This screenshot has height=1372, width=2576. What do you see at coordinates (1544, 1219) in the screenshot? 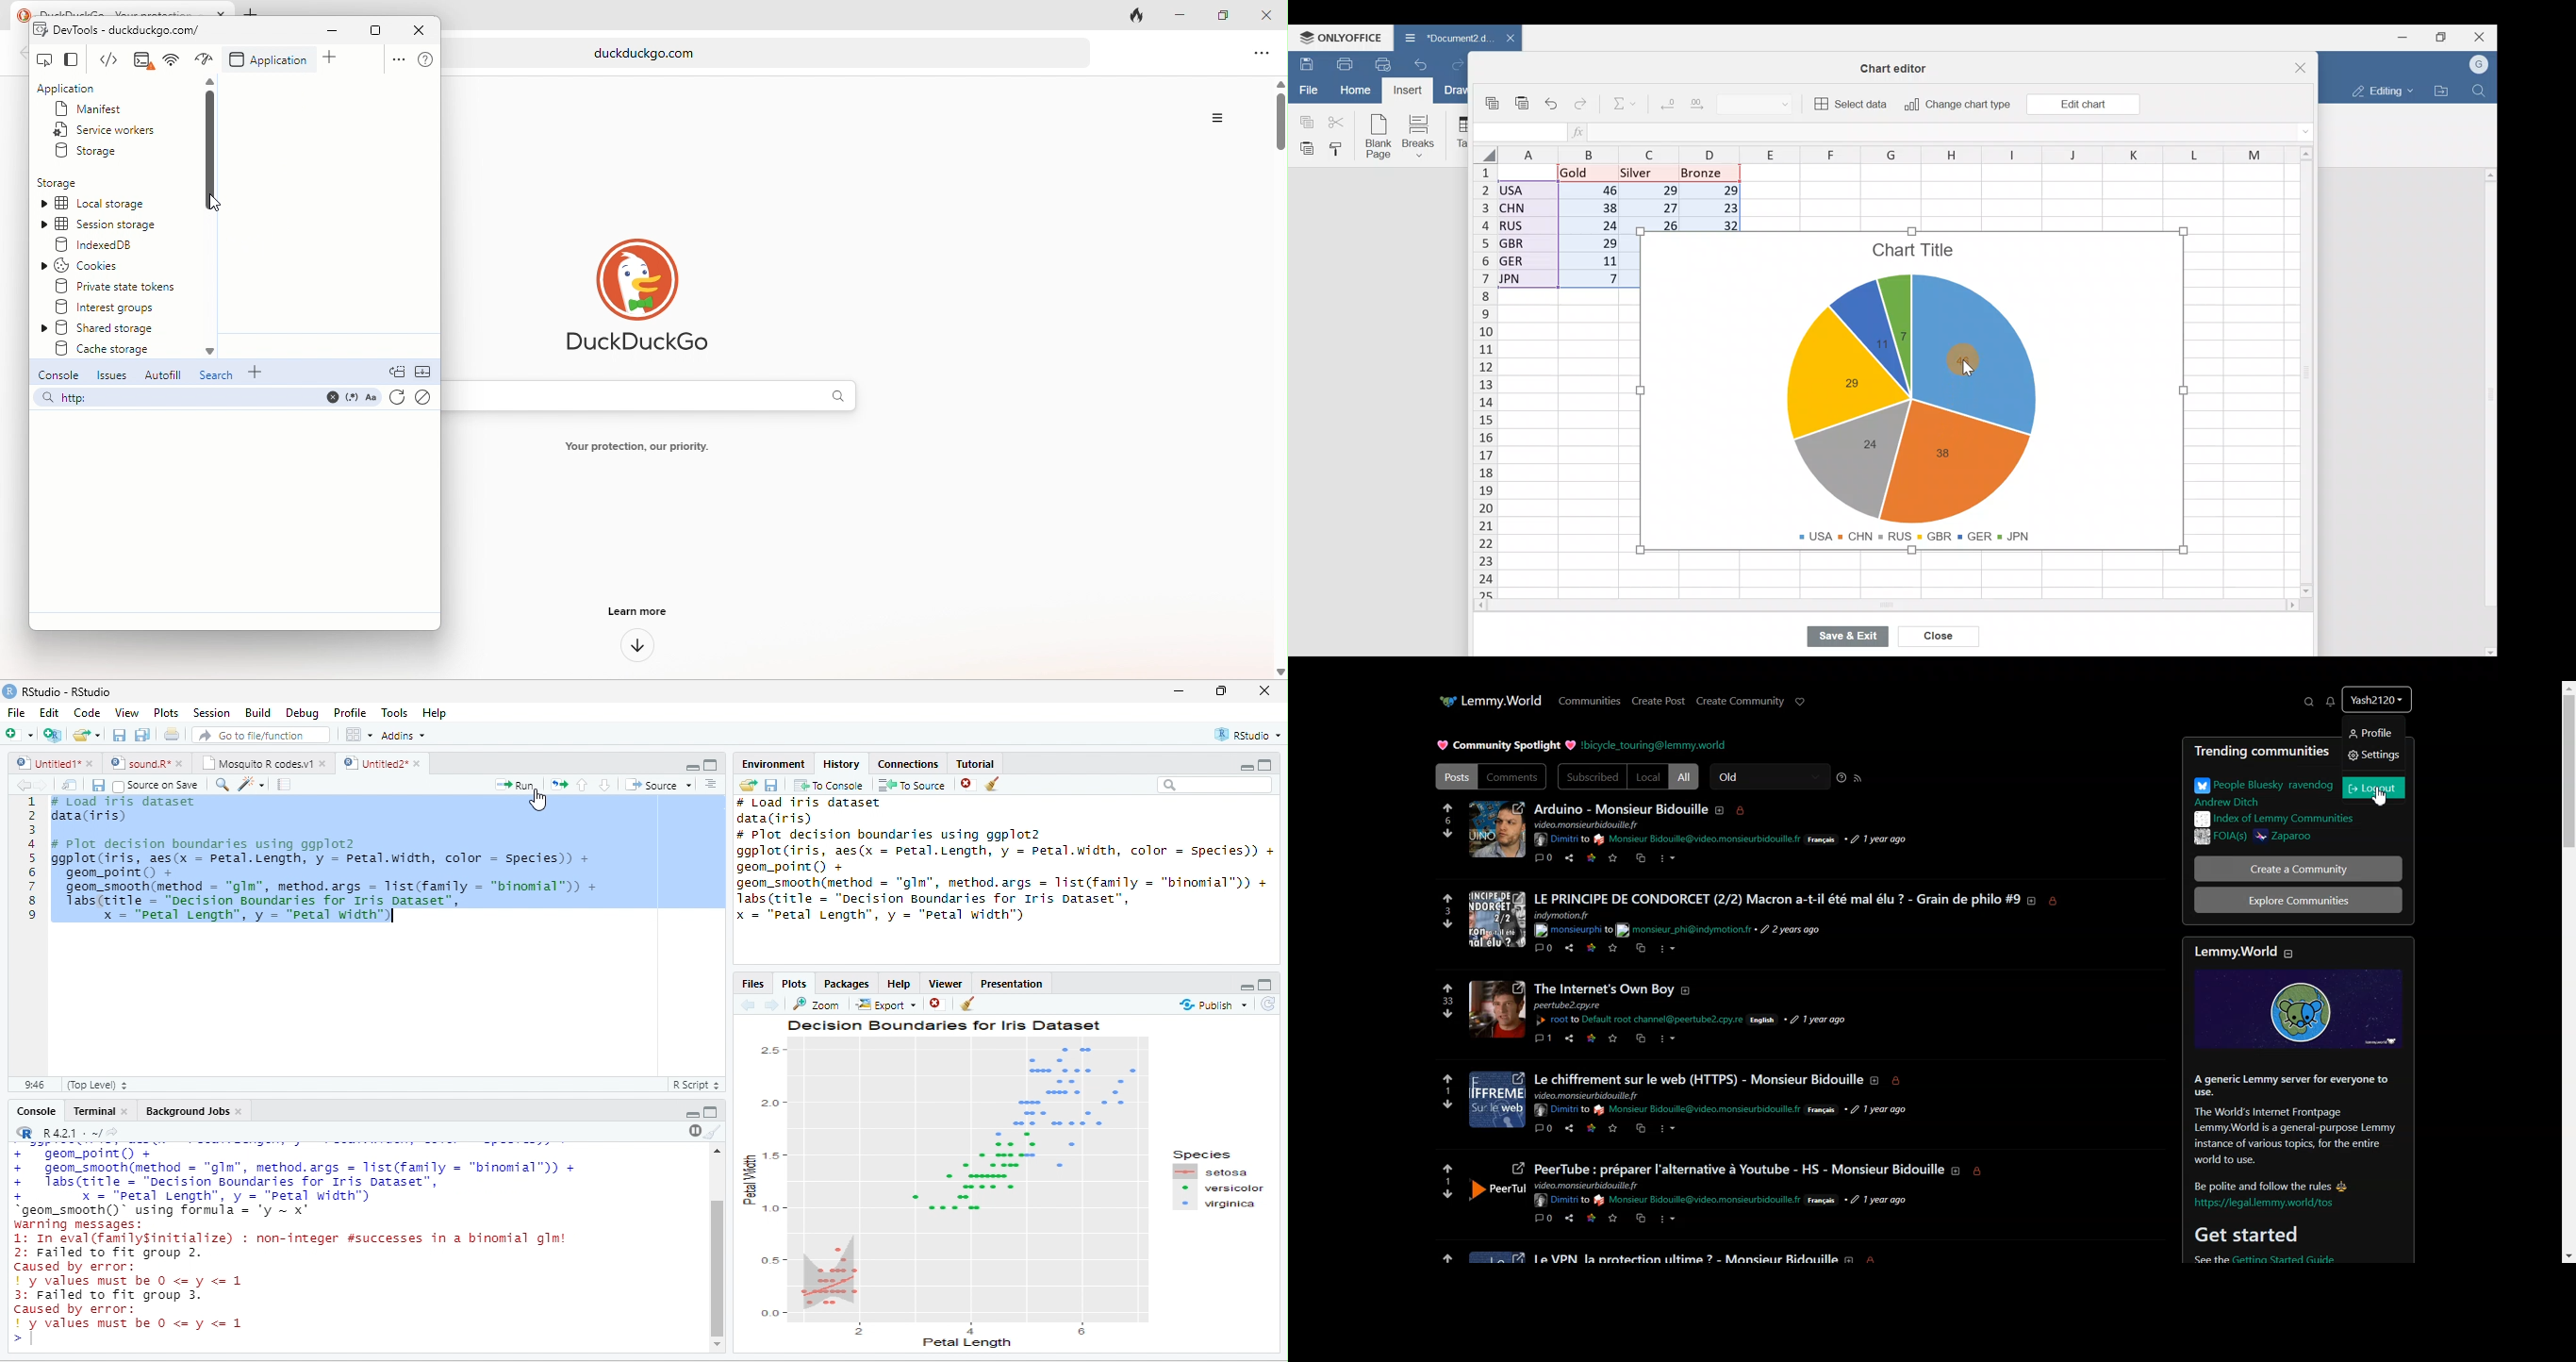
I see `comment` at bounding box center [1544, 1219].